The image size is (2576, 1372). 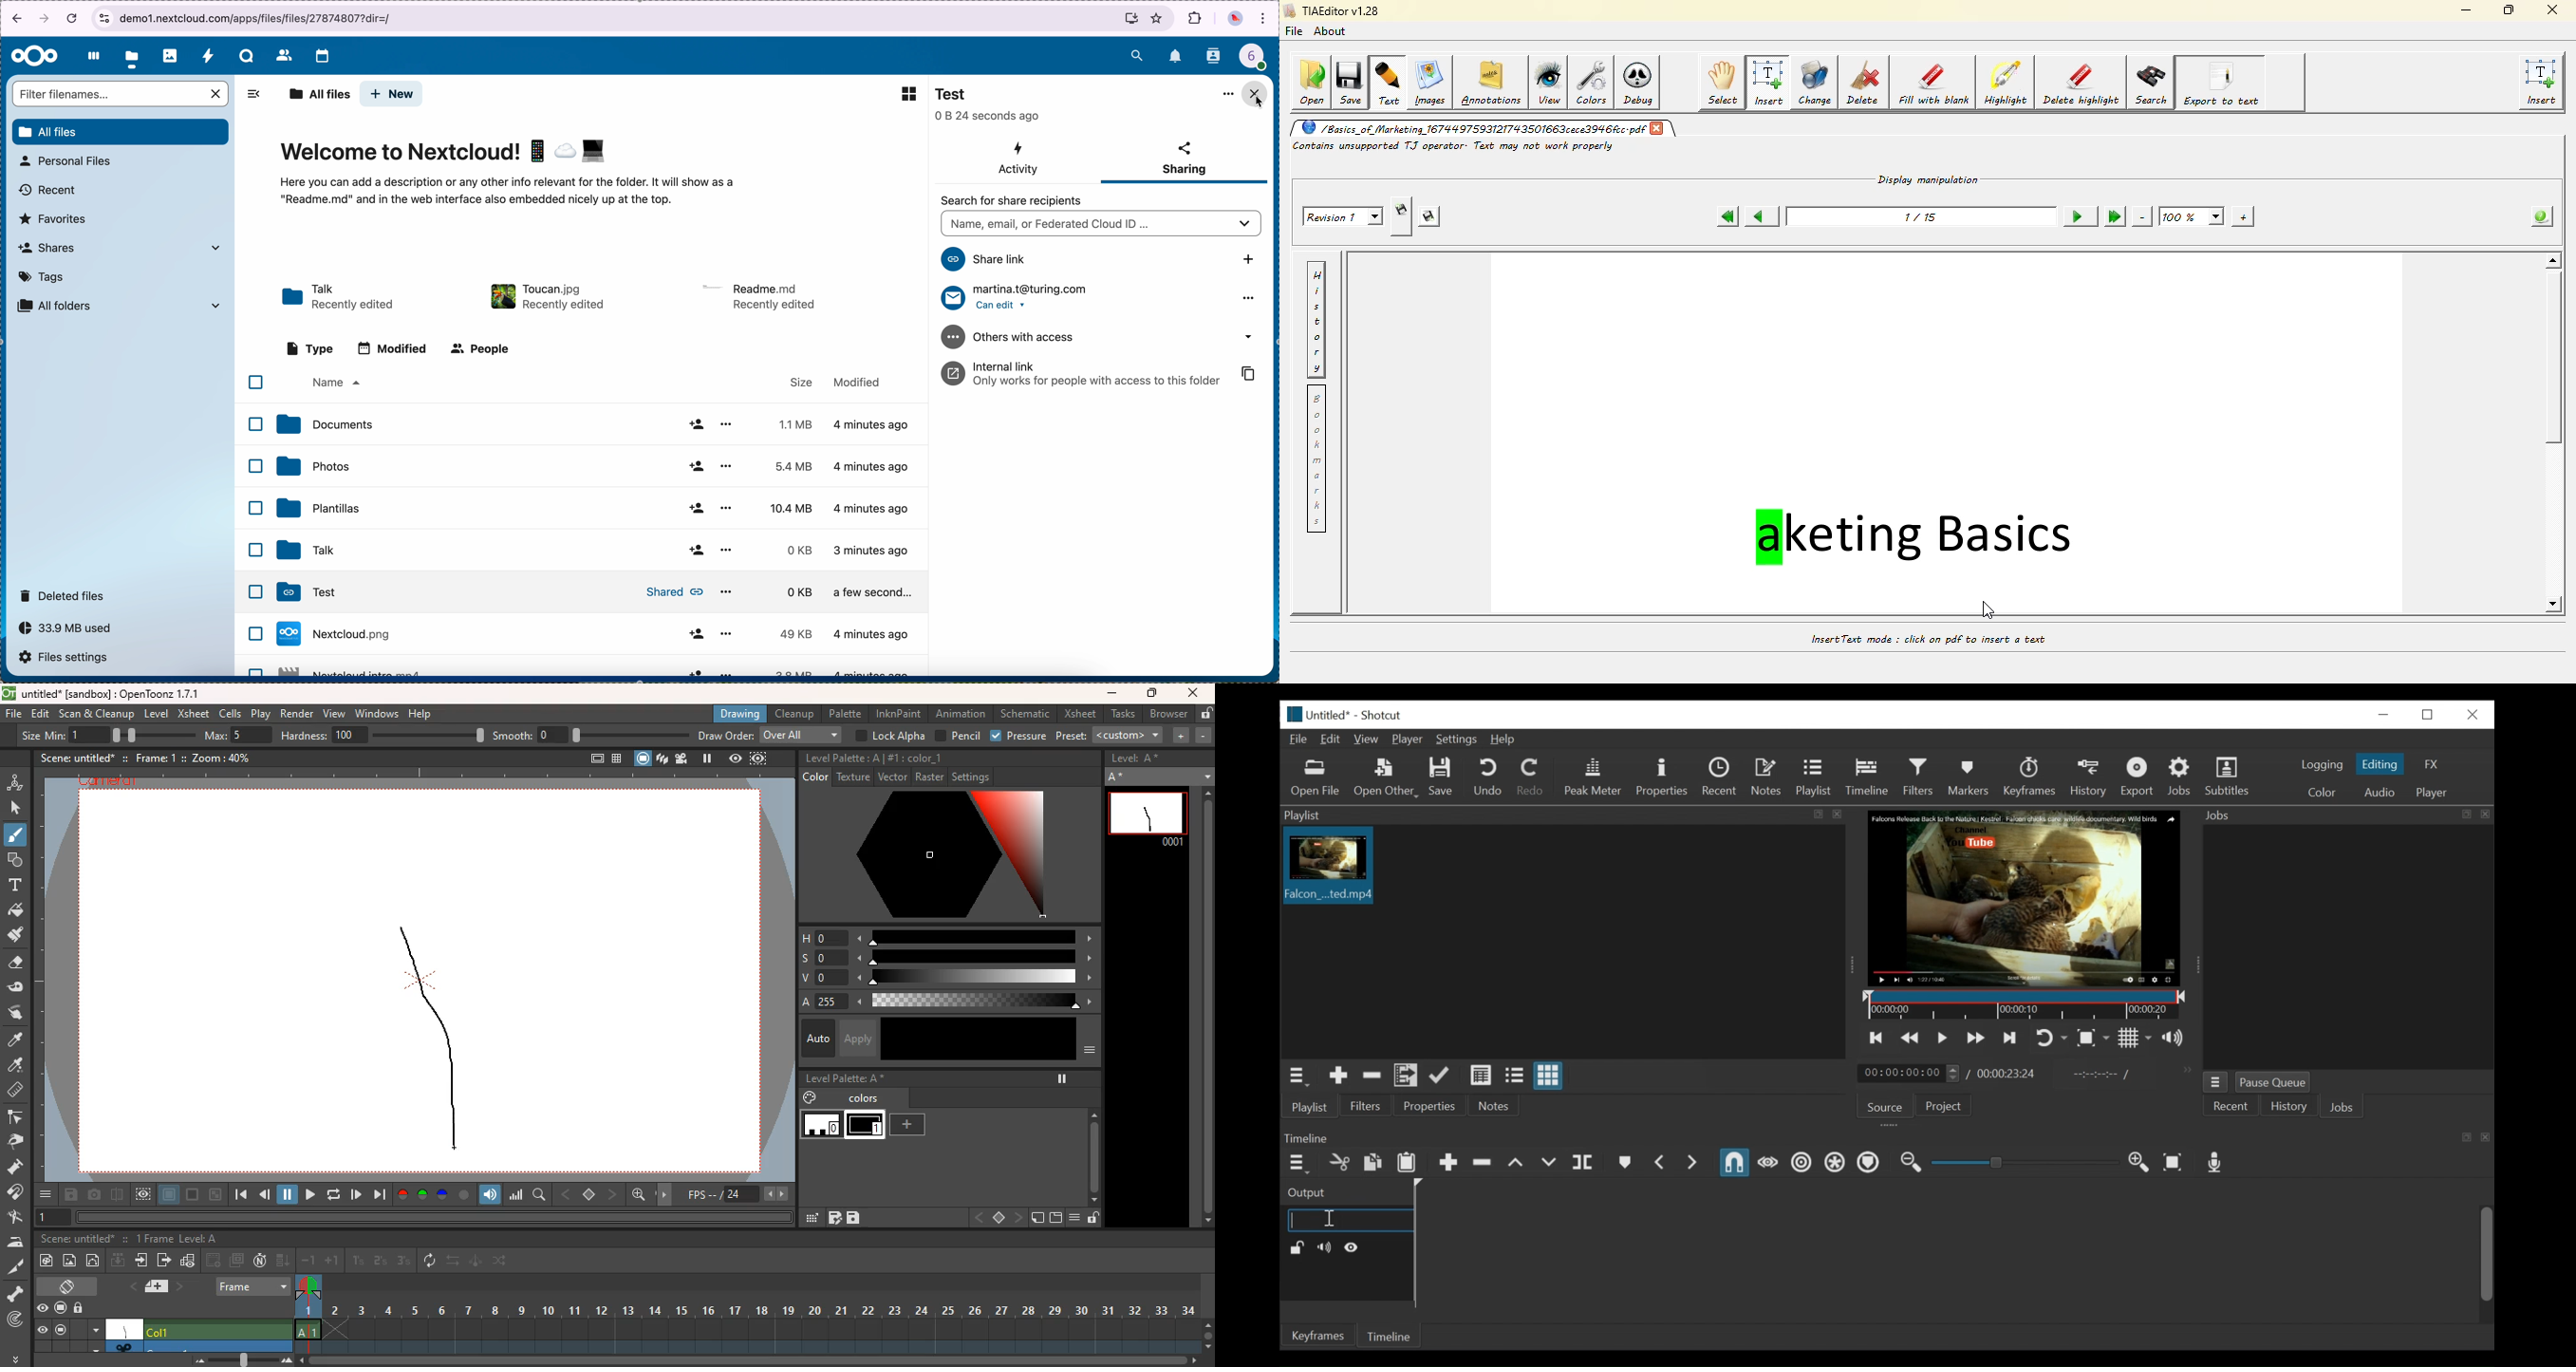 What do you see at coordinates (1660, 1163) in the screenshot?
I see `Previous Marker` at bounding box center [1660, 1163].